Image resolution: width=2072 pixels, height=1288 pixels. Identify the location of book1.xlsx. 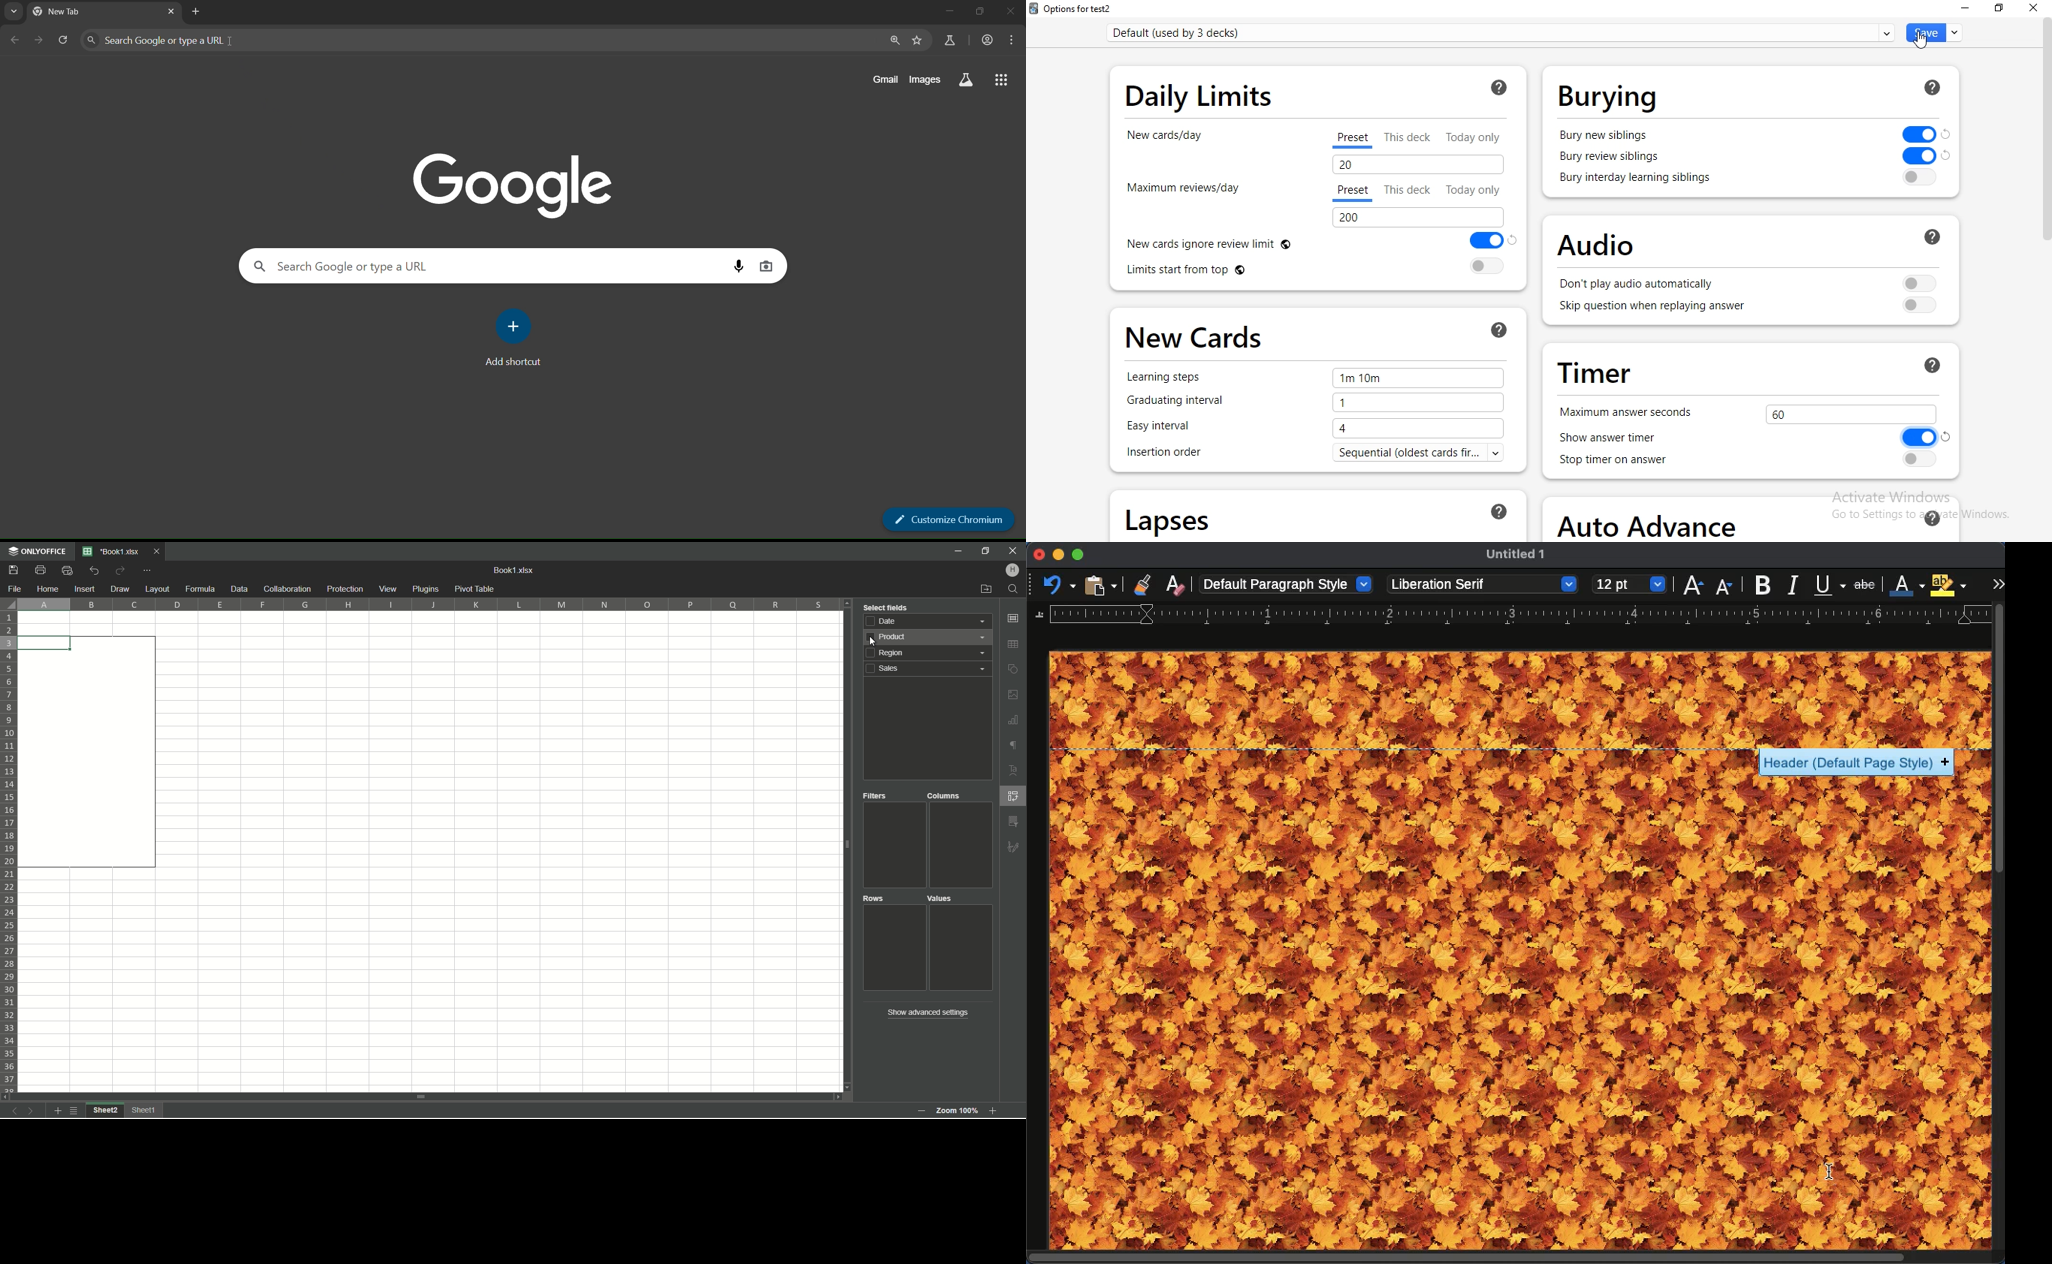
(515, 570).